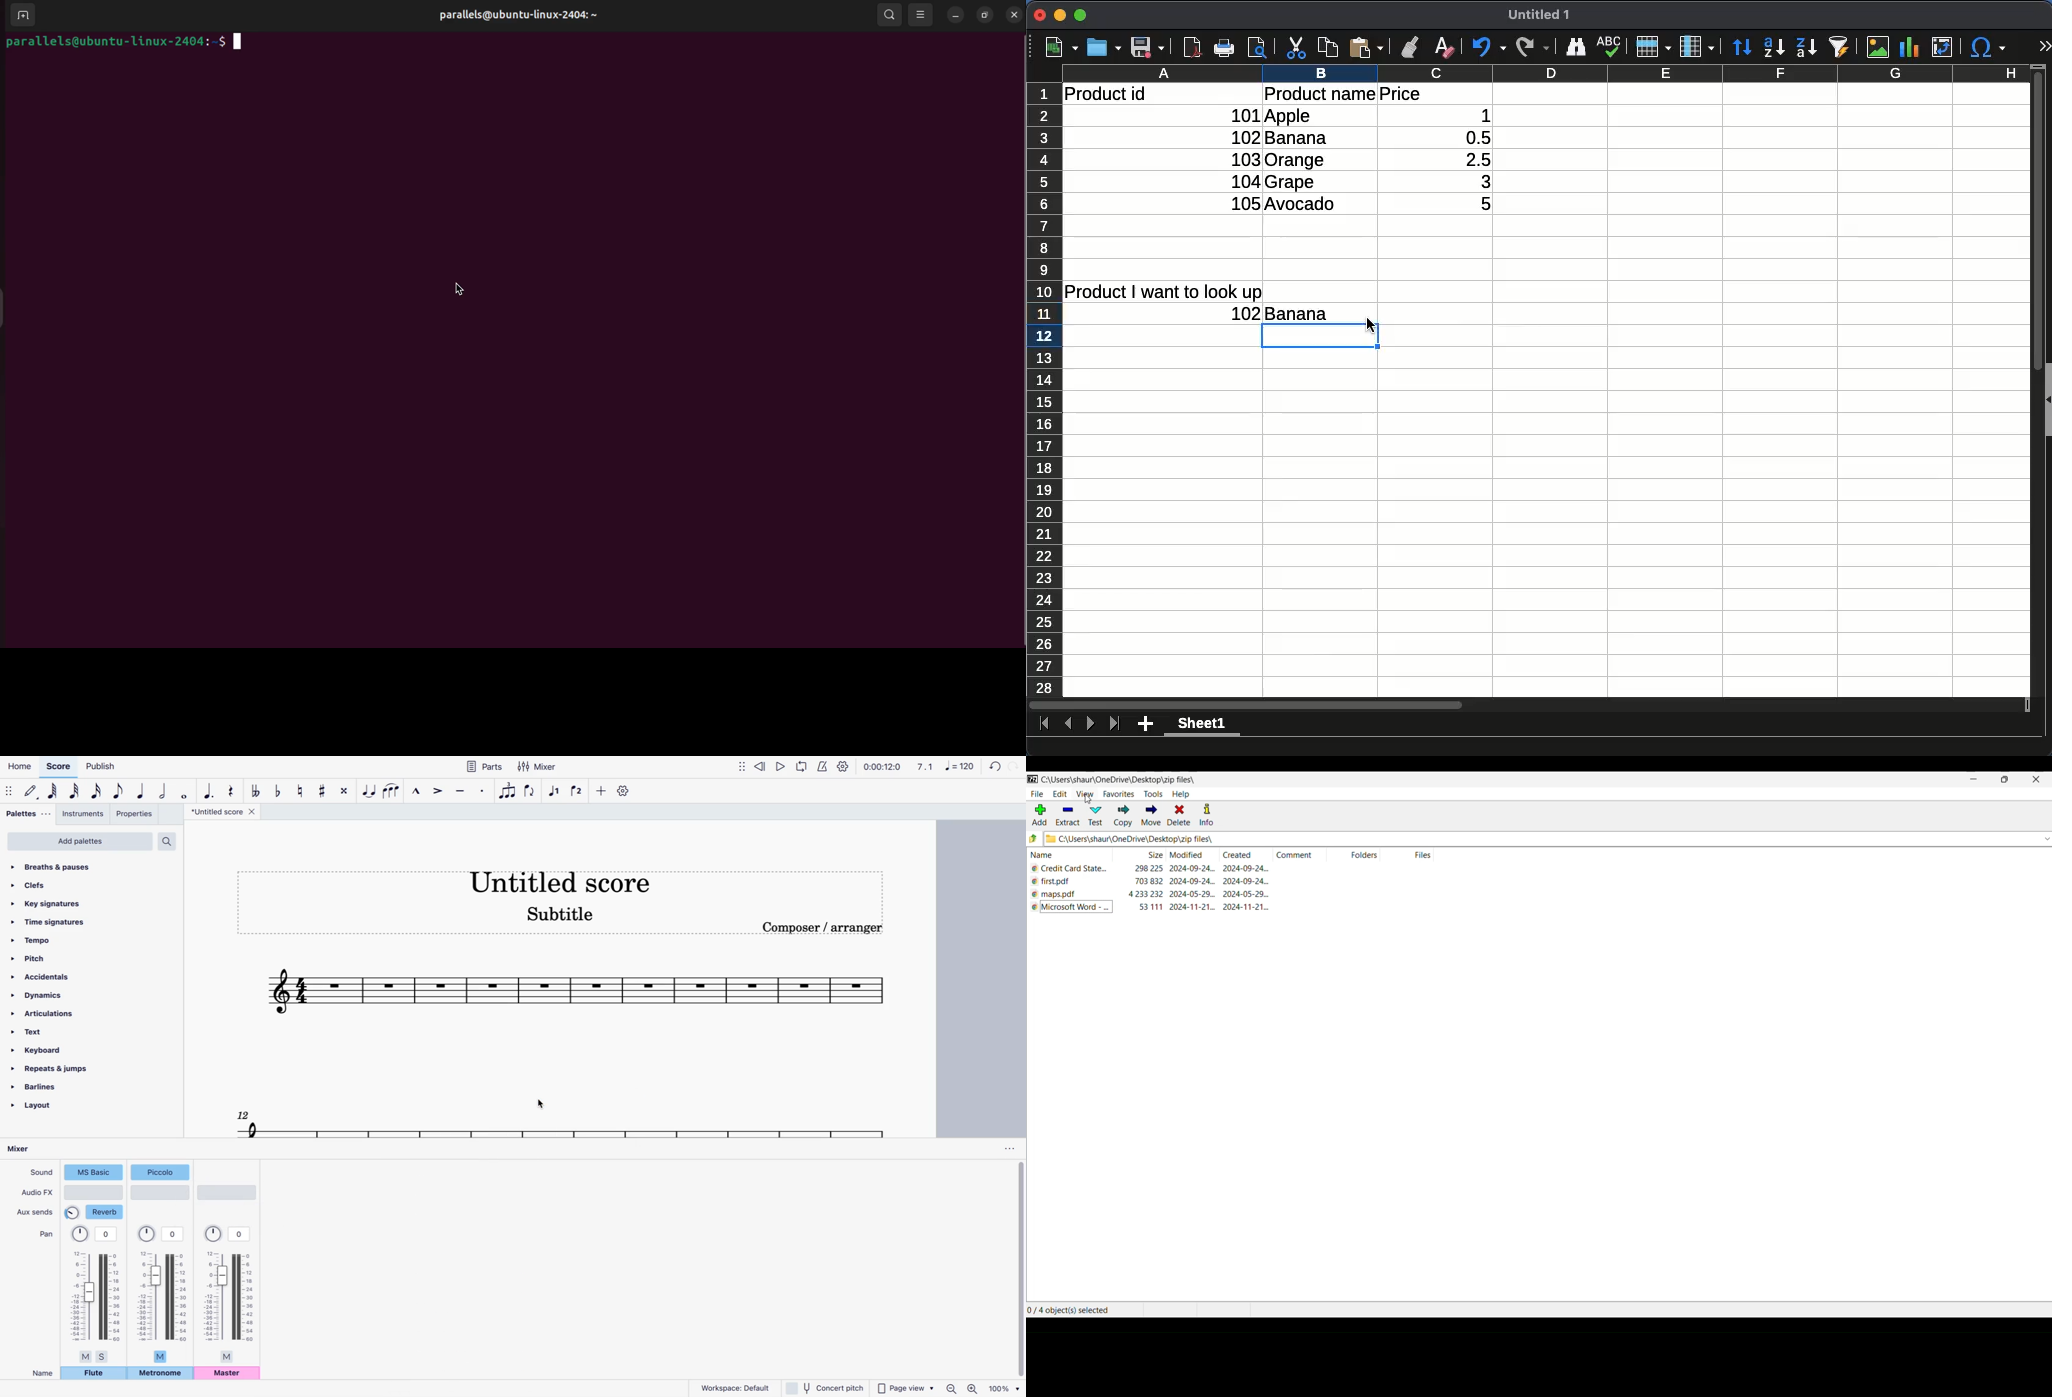 Image resolution: width=2072 pixels, height=1400 pixels. I want to click on banana, so click(1301, 313).